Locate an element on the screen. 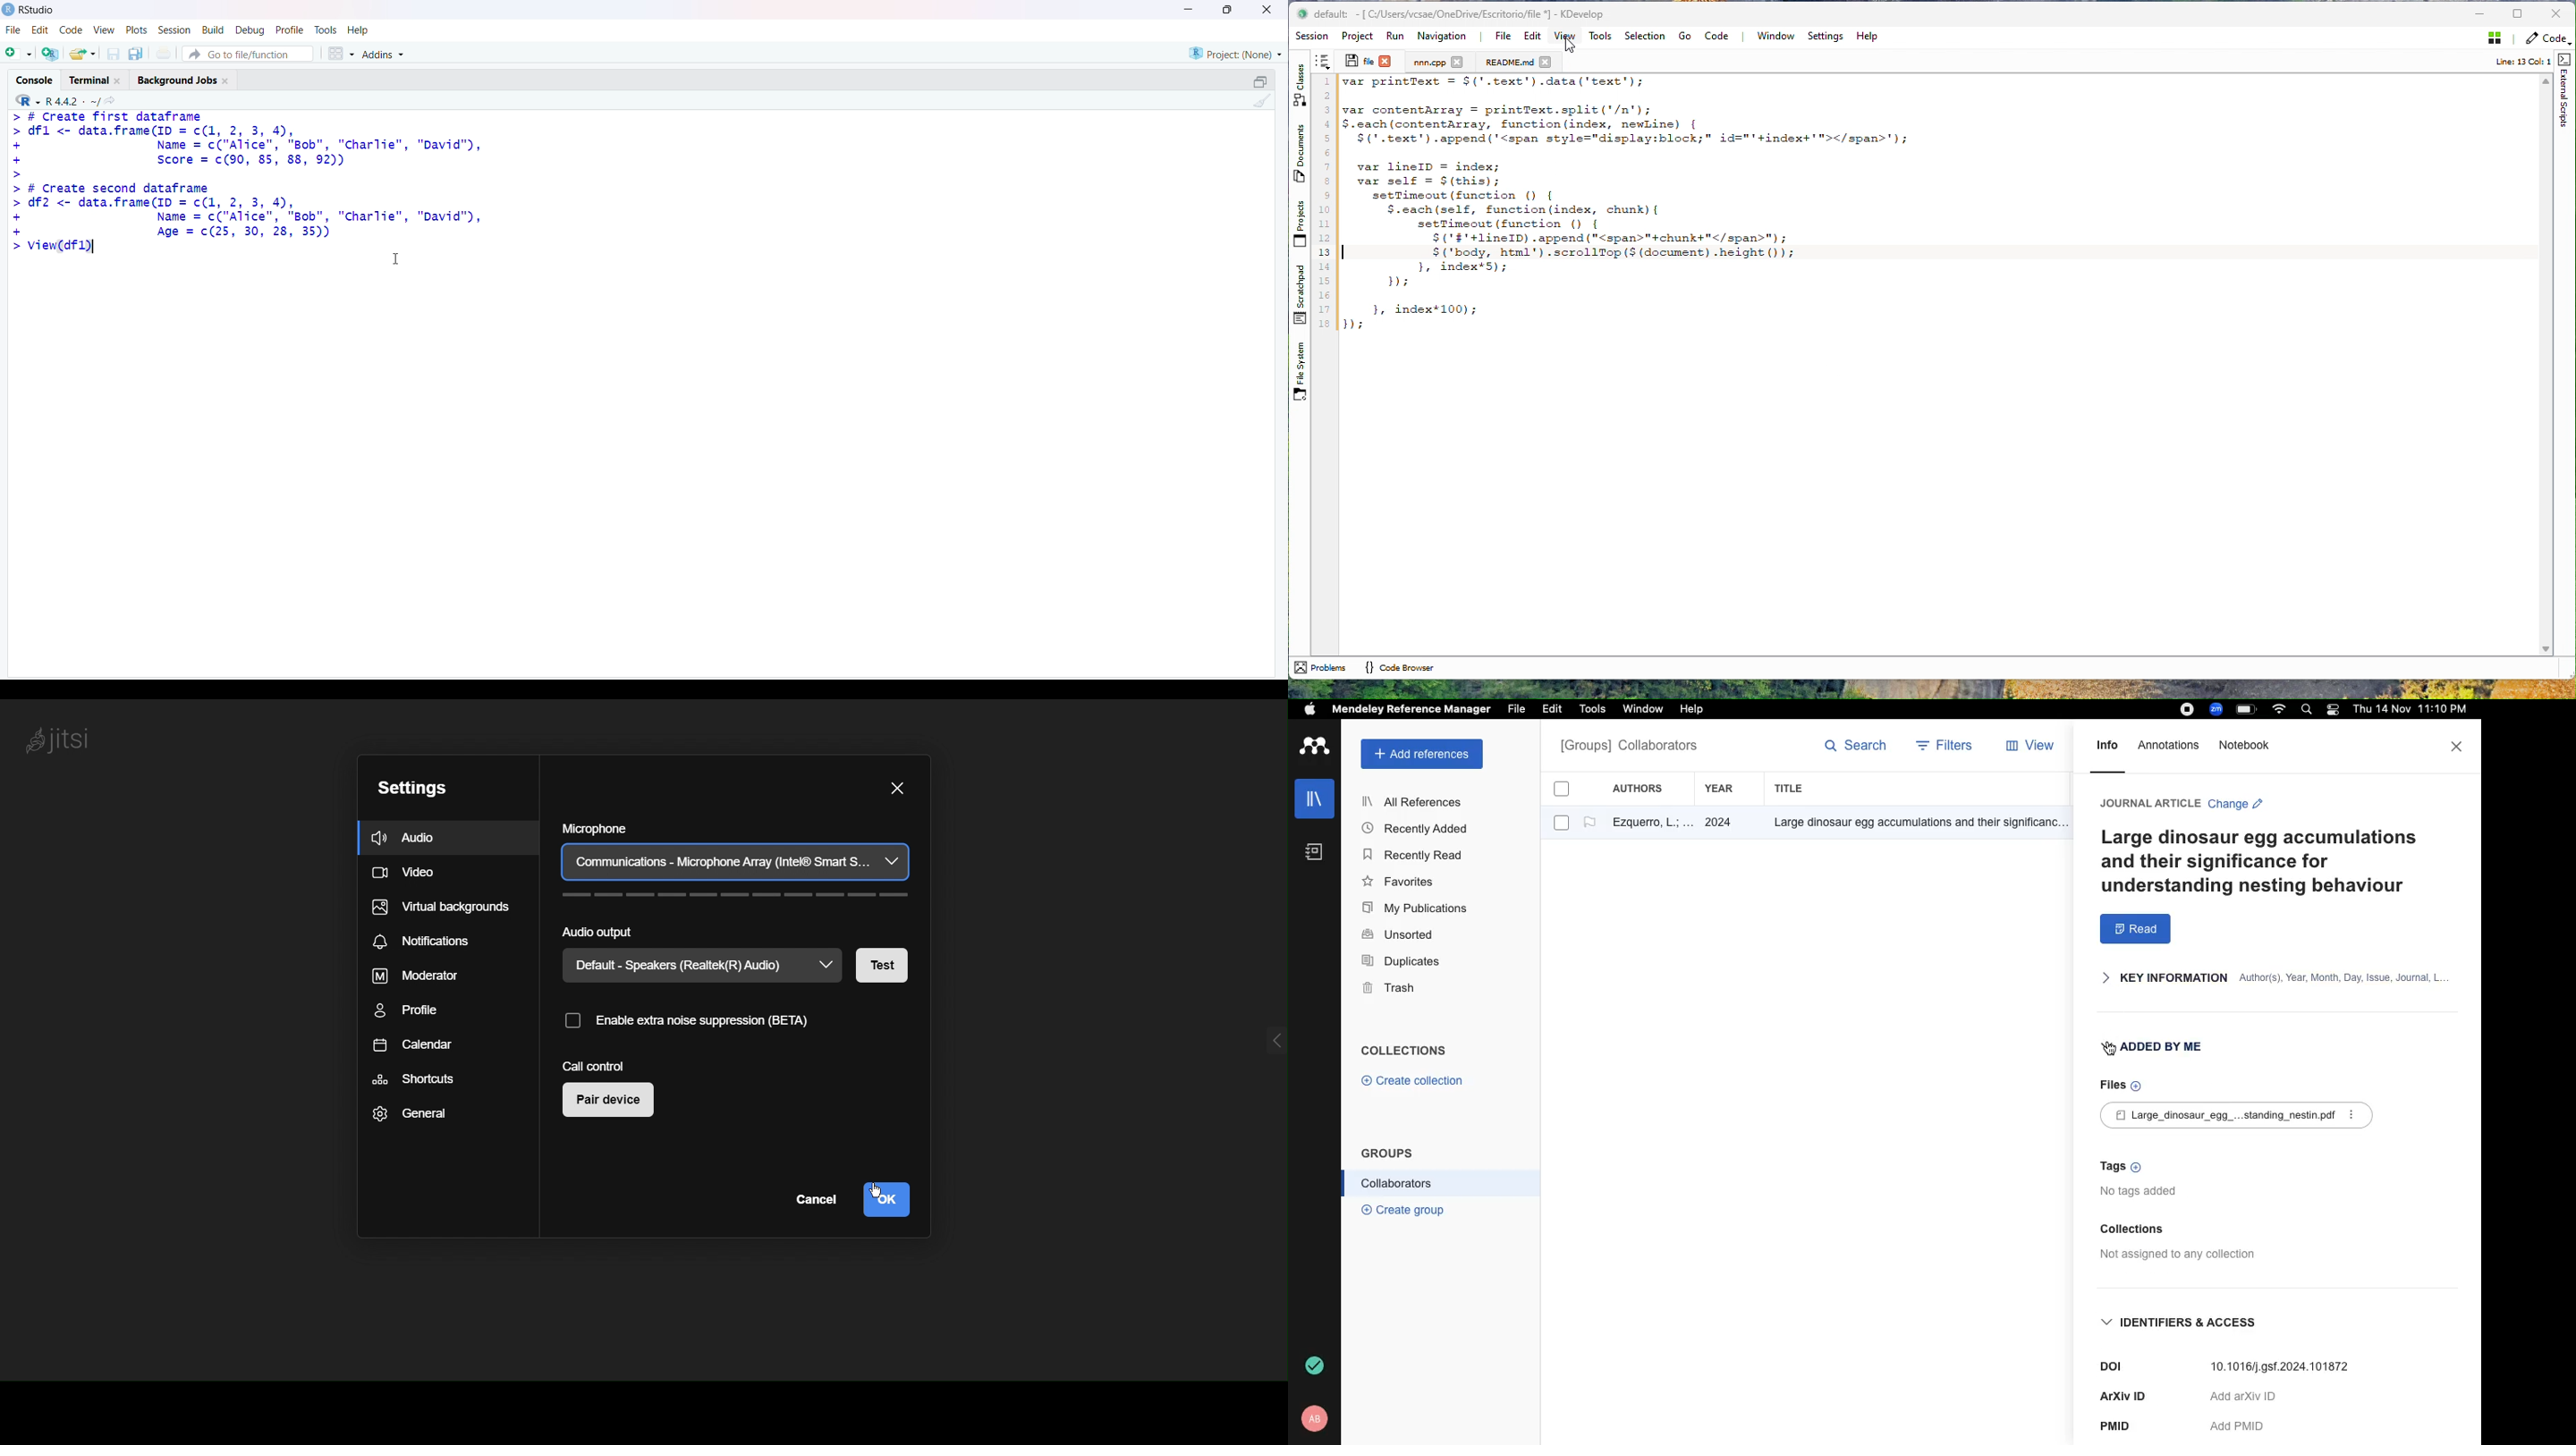  profile is located at coordinates (1317, 1418).